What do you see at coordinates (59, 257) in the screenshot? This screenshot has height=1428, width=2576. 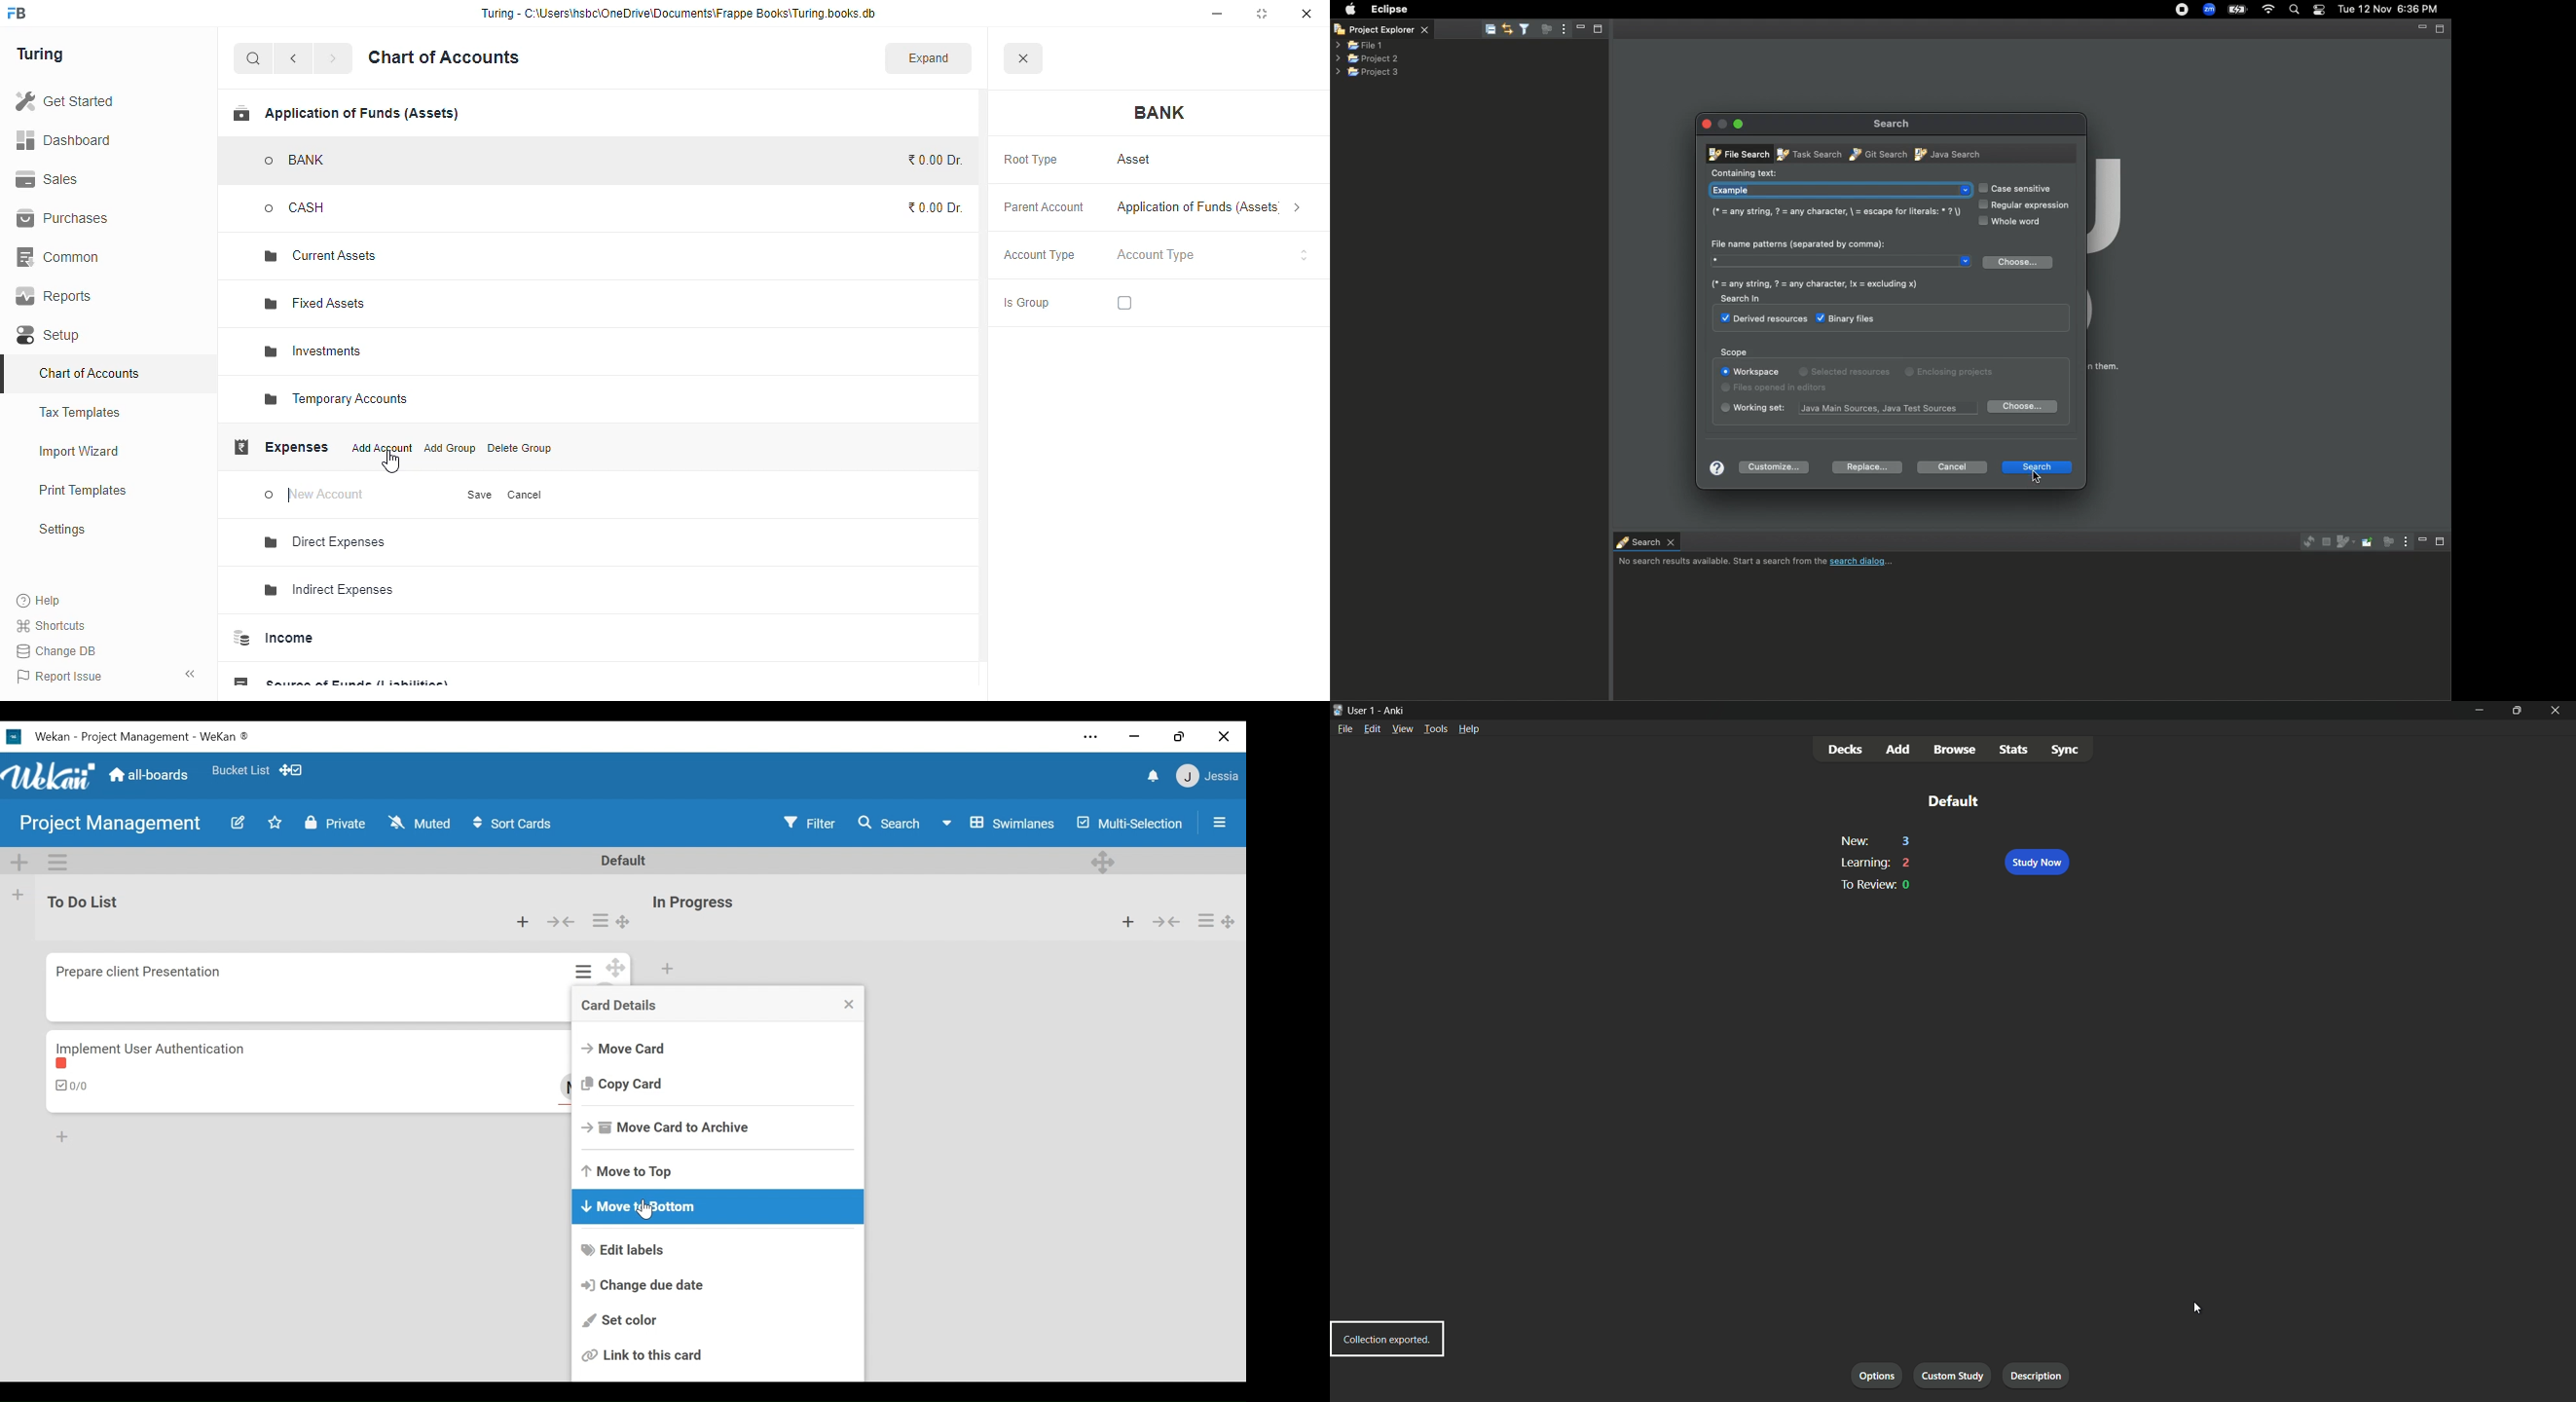 I see `common` at bounding box center [59, 257].